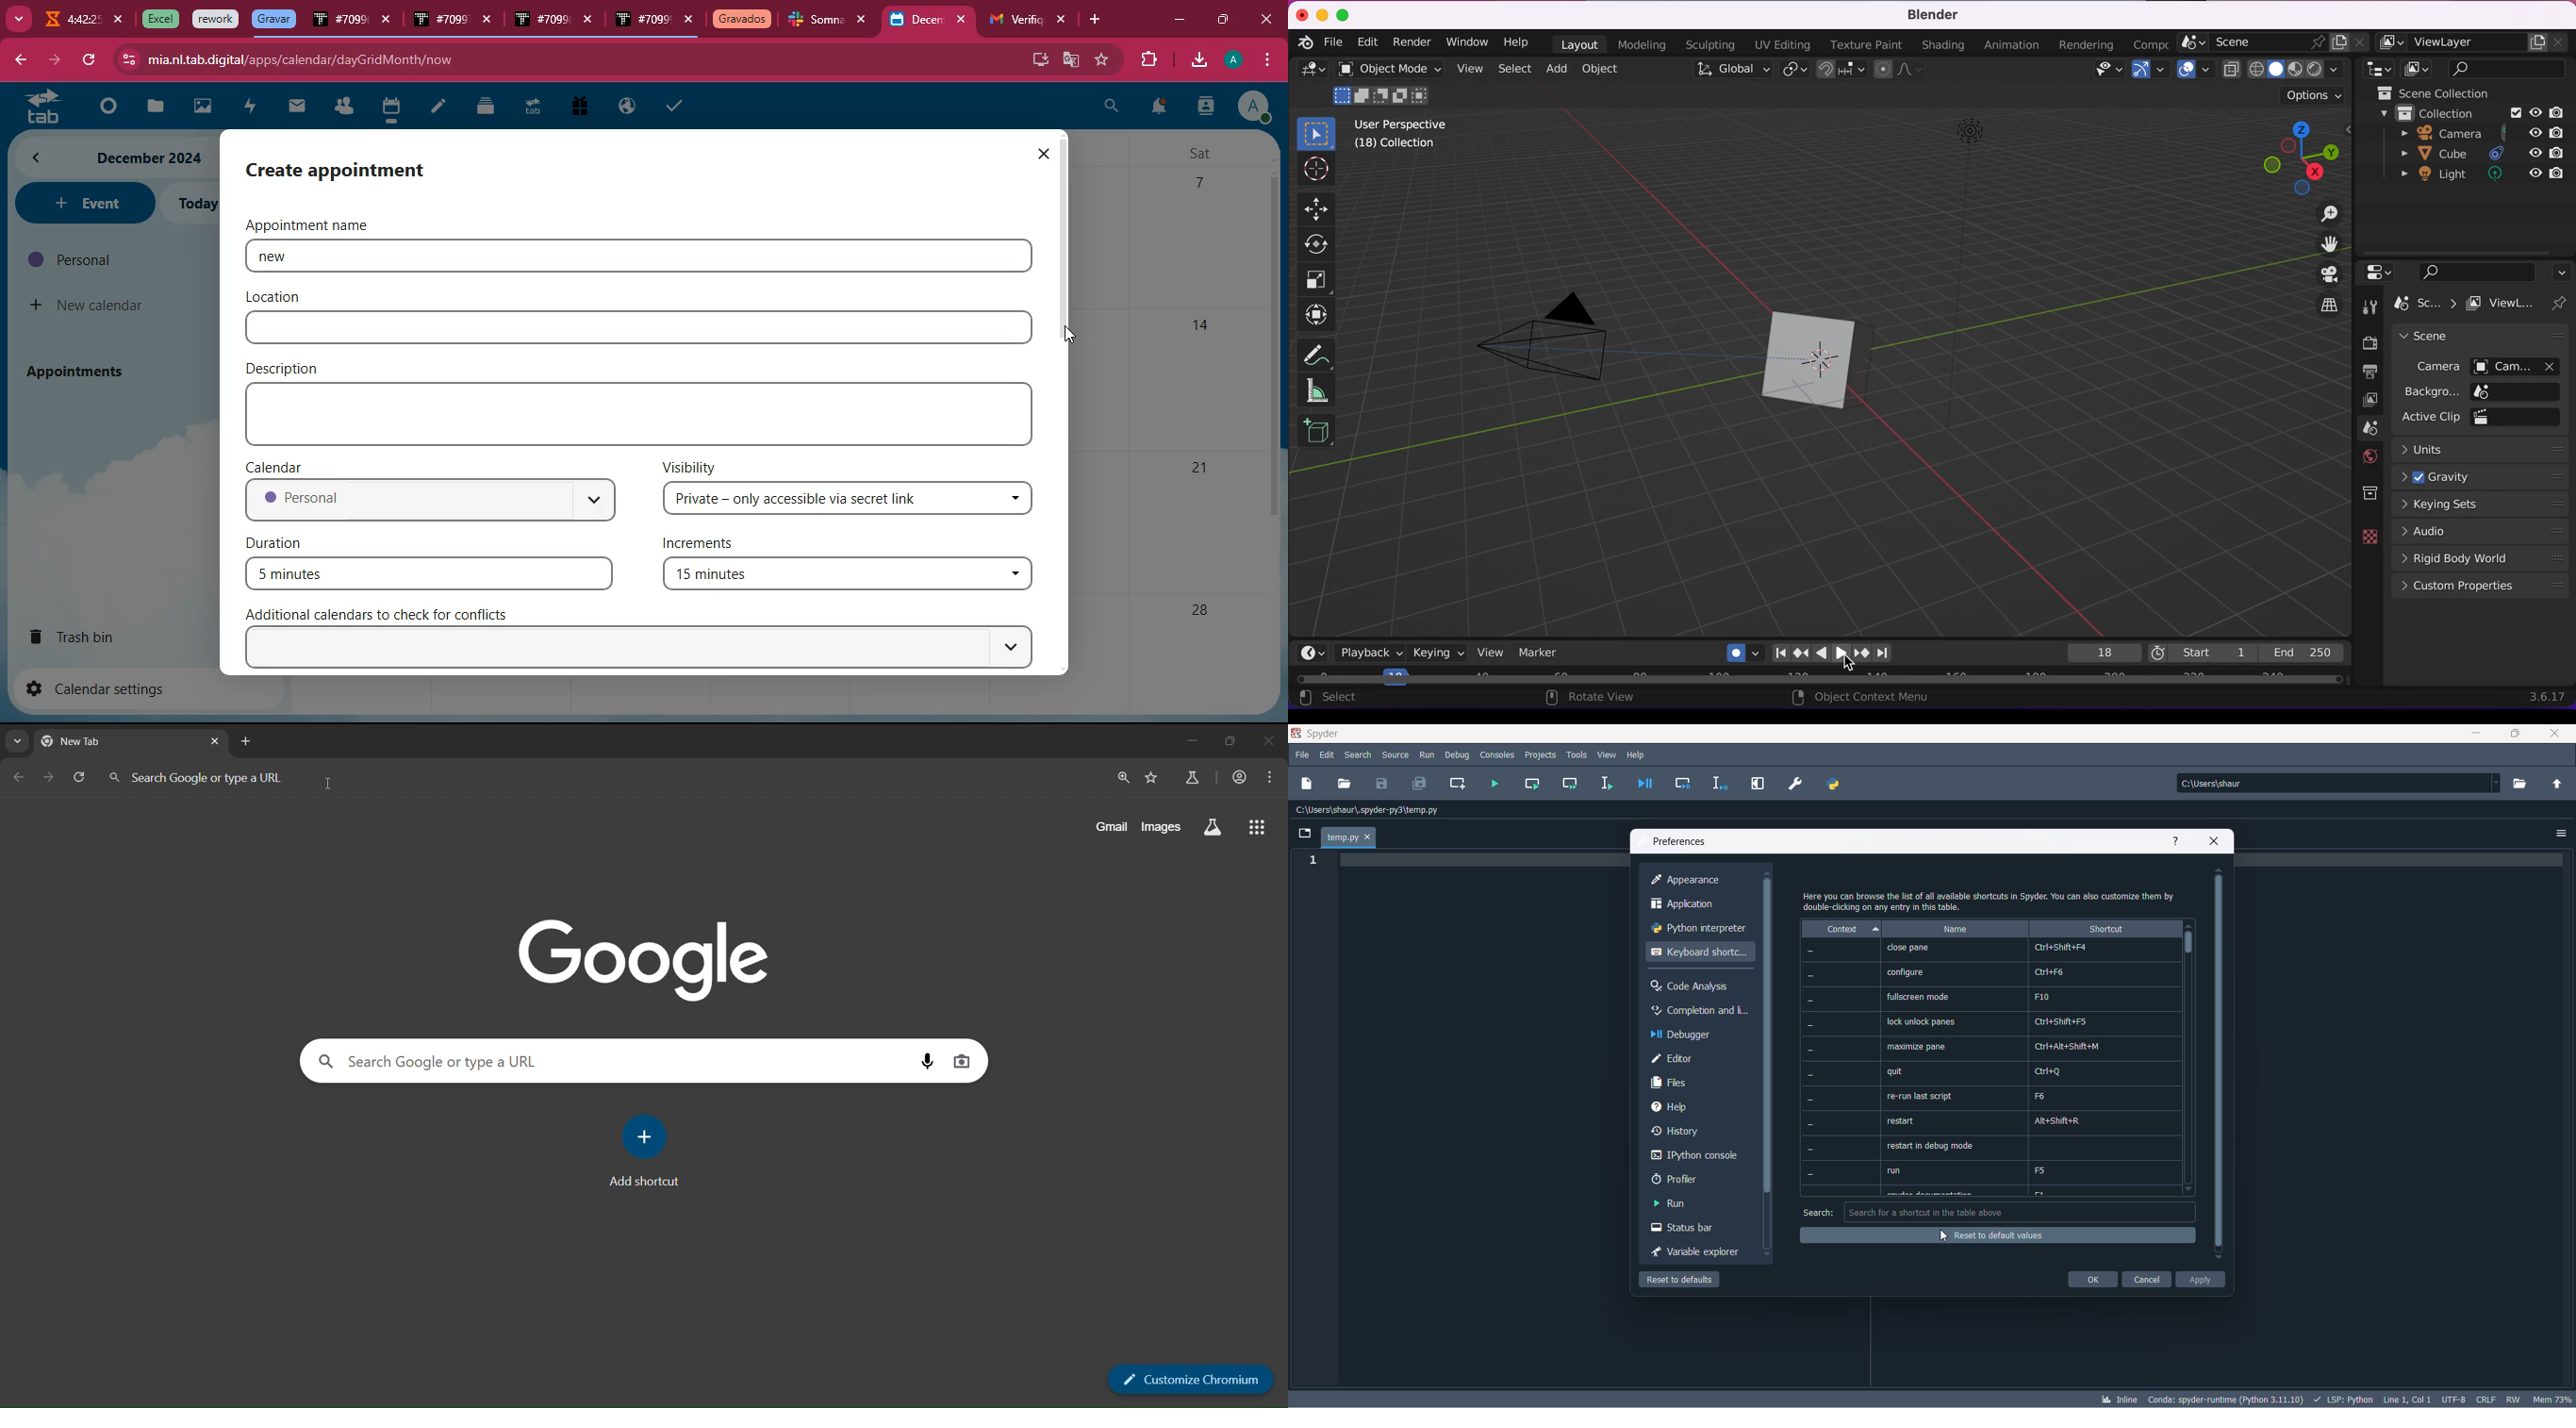  I want to click on close, so click(2553, 737).